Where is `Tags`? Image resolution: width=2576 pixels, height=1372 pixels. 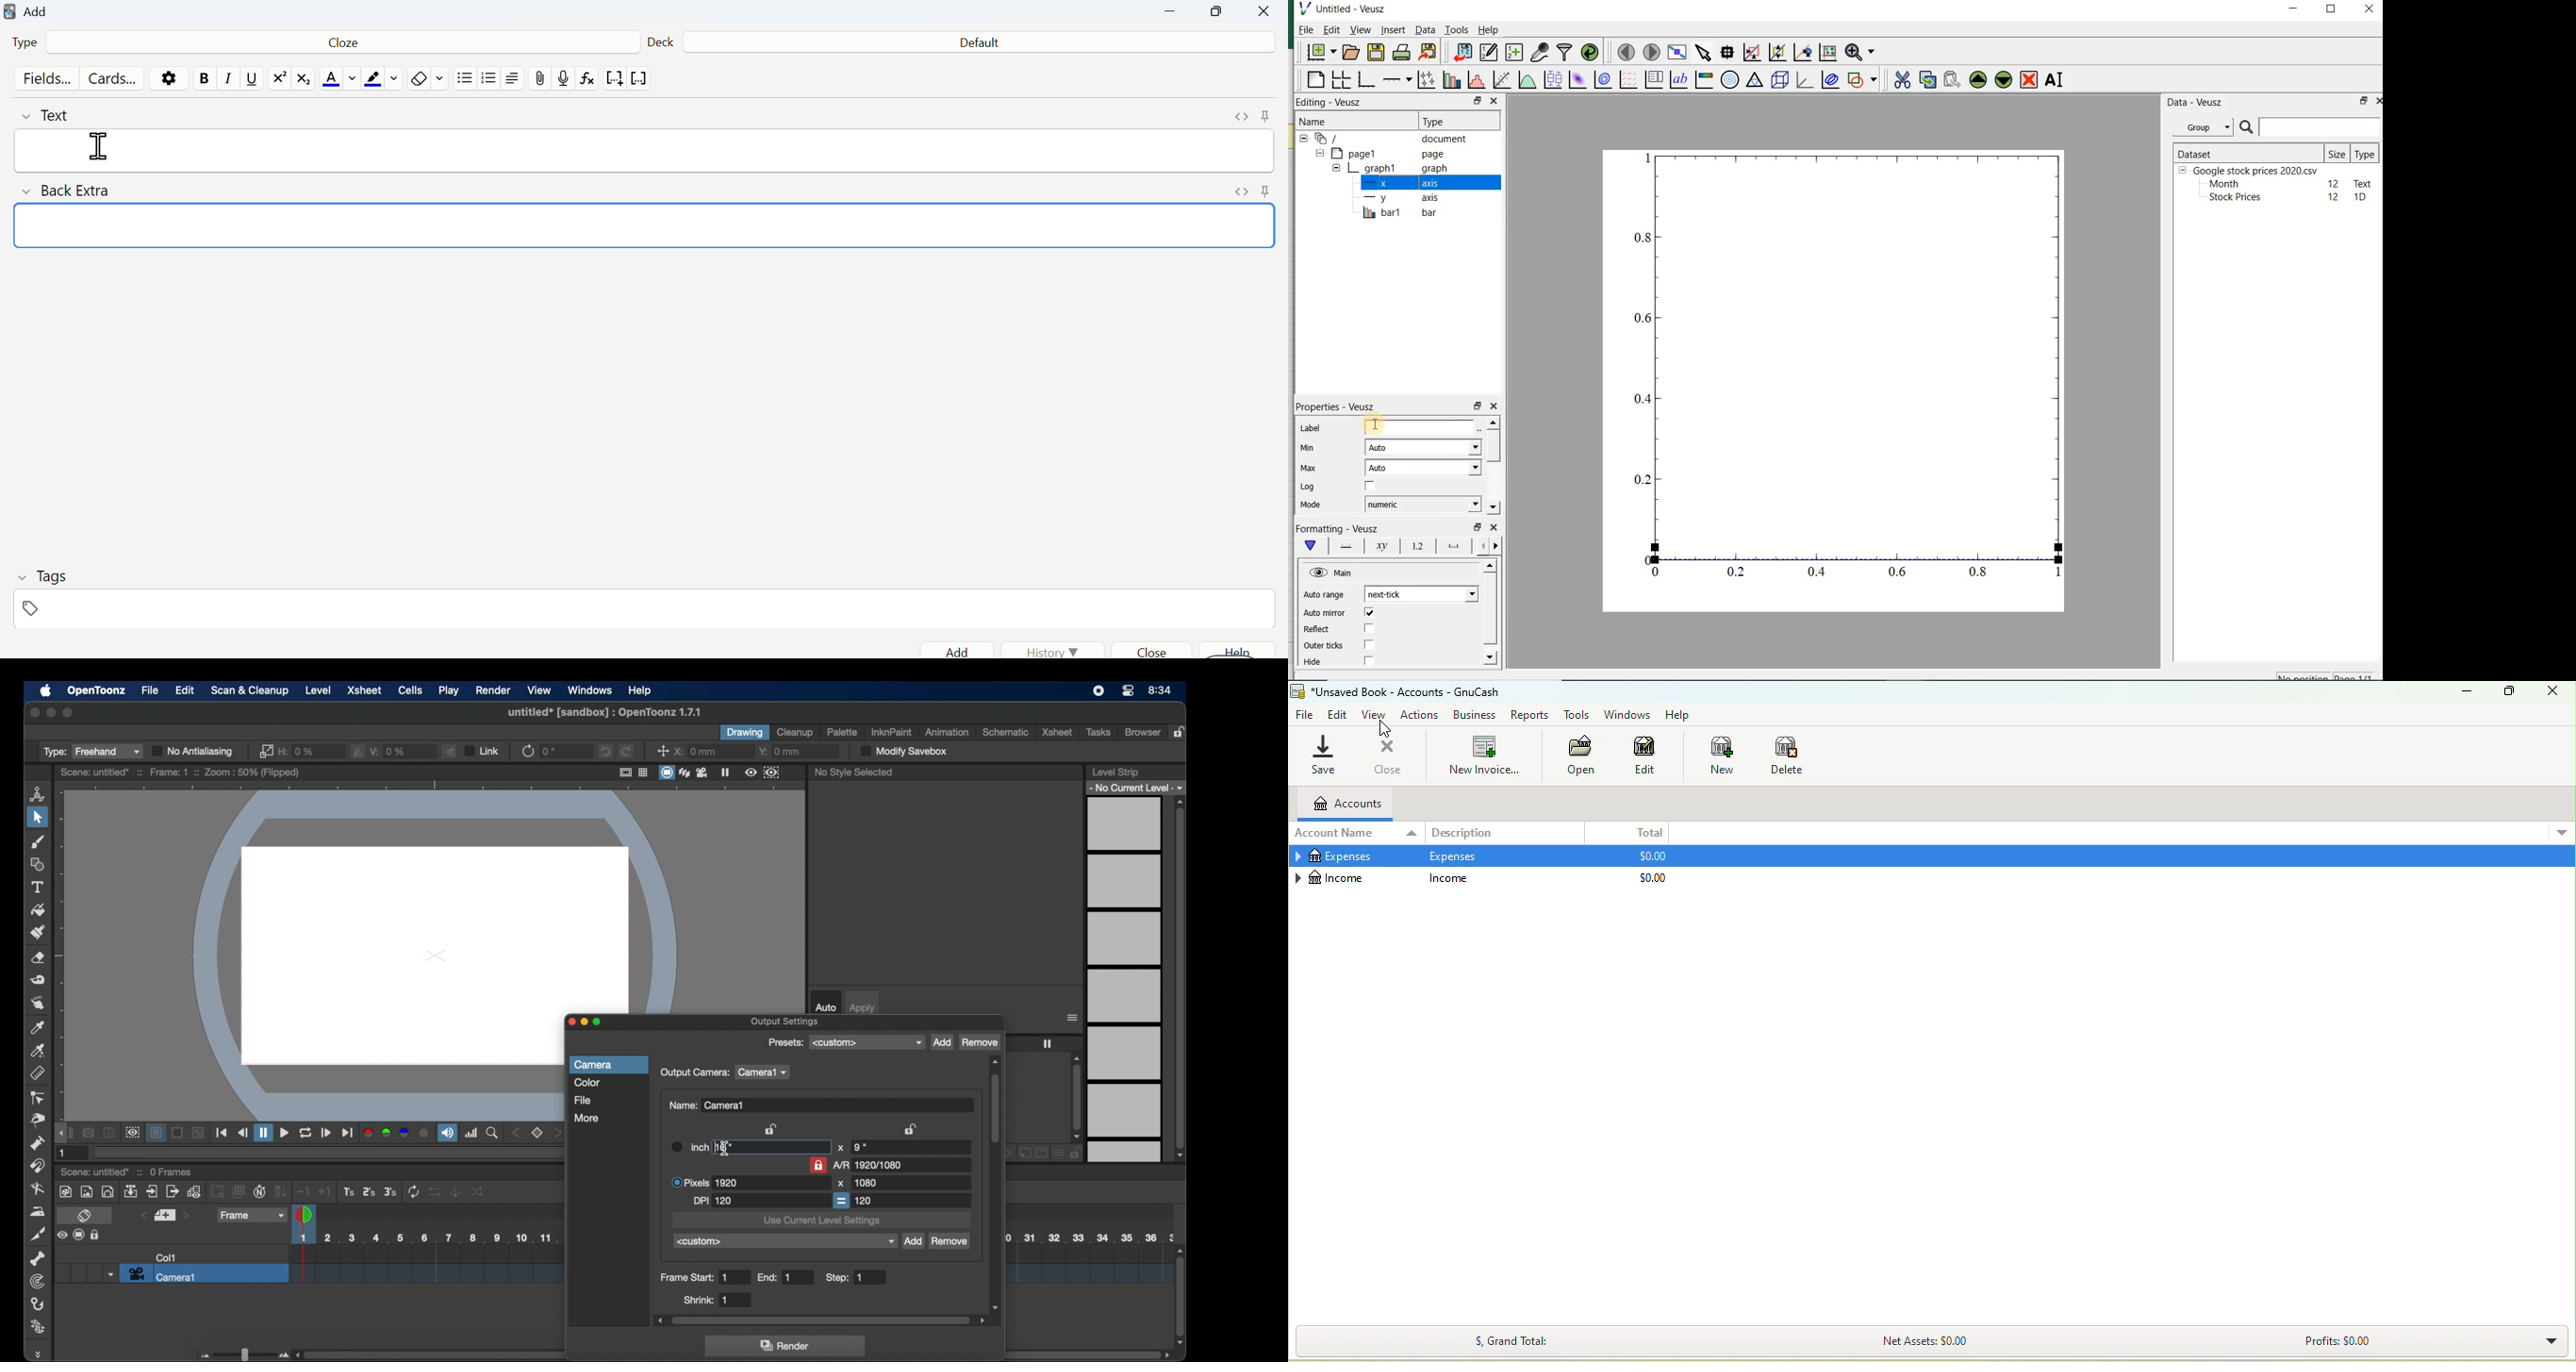
Tags is located at coordinates (45, 576).